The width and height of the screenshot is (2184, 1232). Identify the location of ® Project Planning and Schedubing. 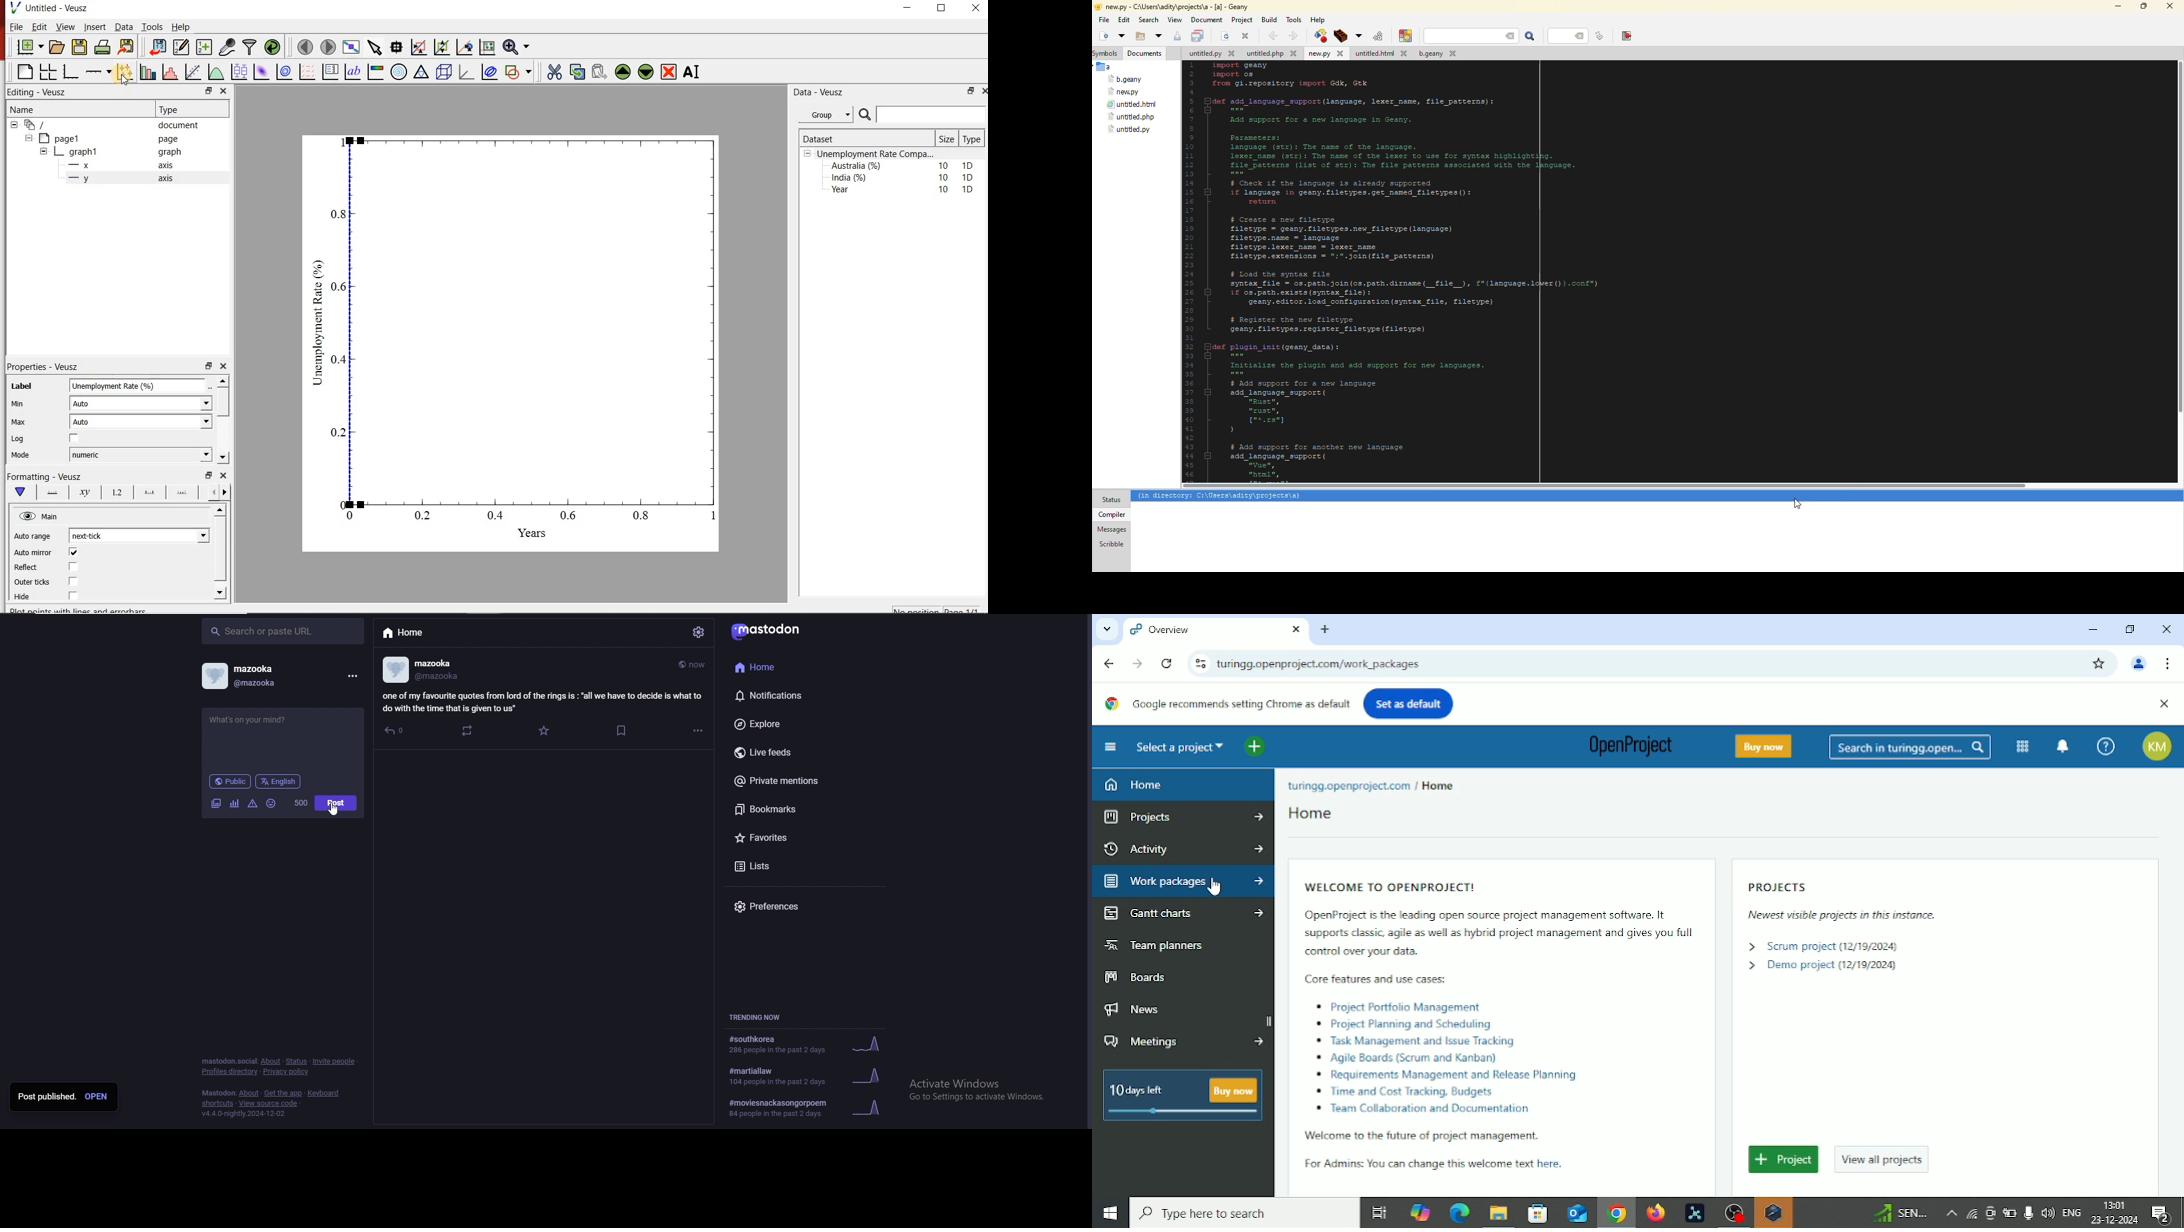
(1407, 1024).